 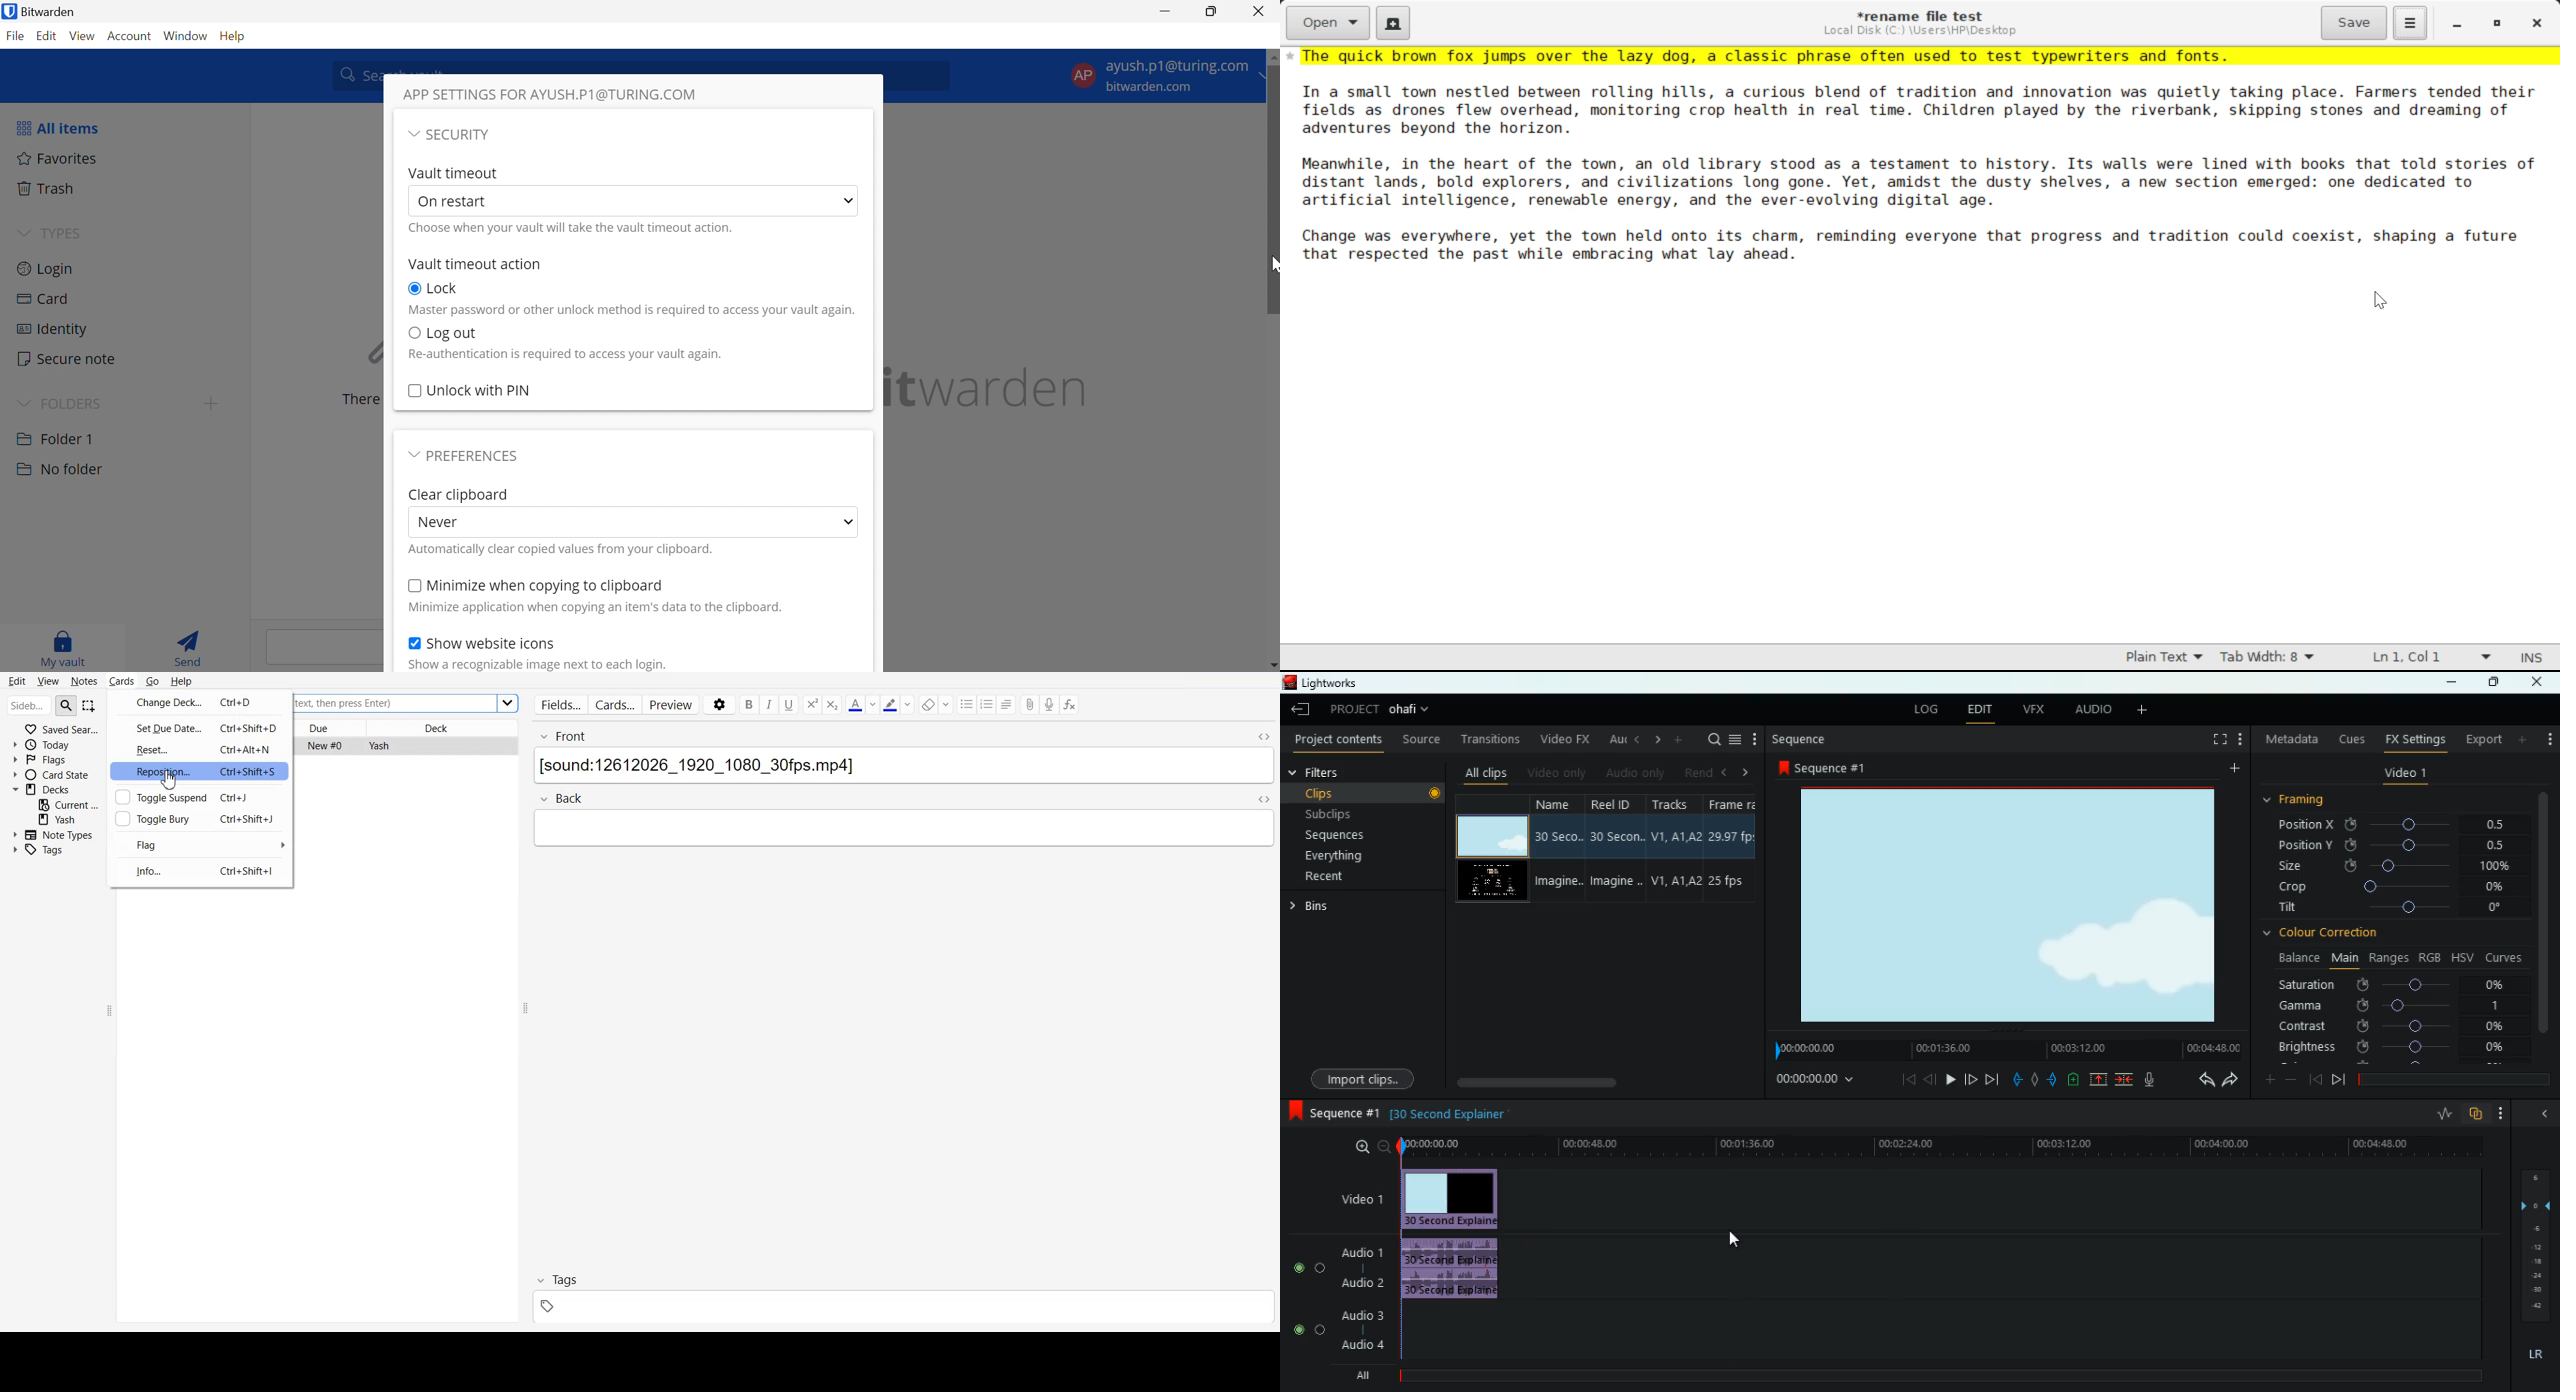 What do you see at coordinates (1632, 773) in the screenshot?
I see `audio only` at bounding box center [1632, 773].